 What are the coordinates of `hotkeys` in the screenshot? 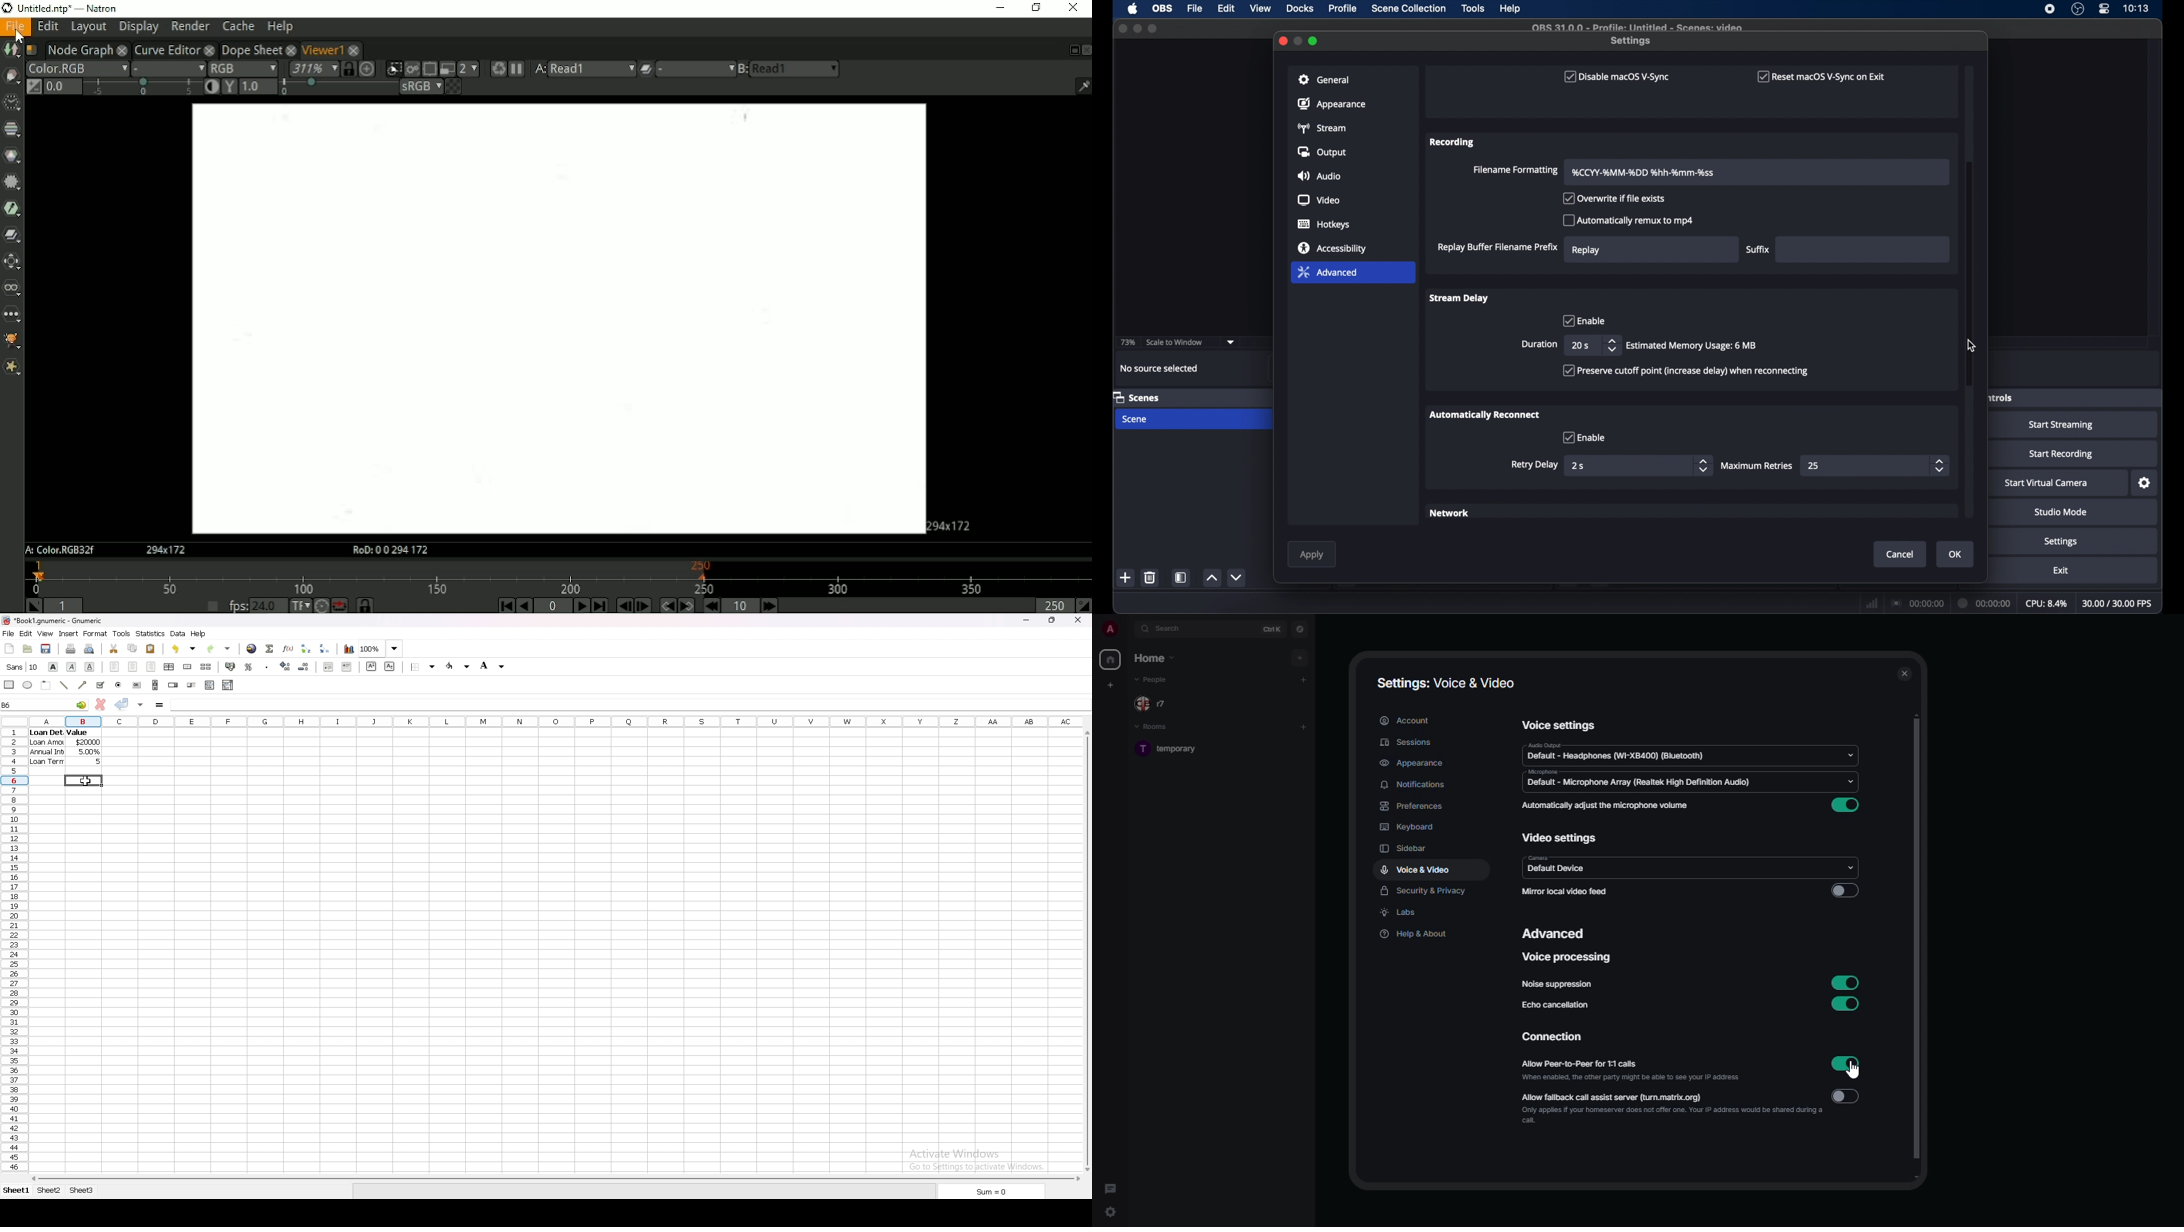 It's located at (1325, 225).